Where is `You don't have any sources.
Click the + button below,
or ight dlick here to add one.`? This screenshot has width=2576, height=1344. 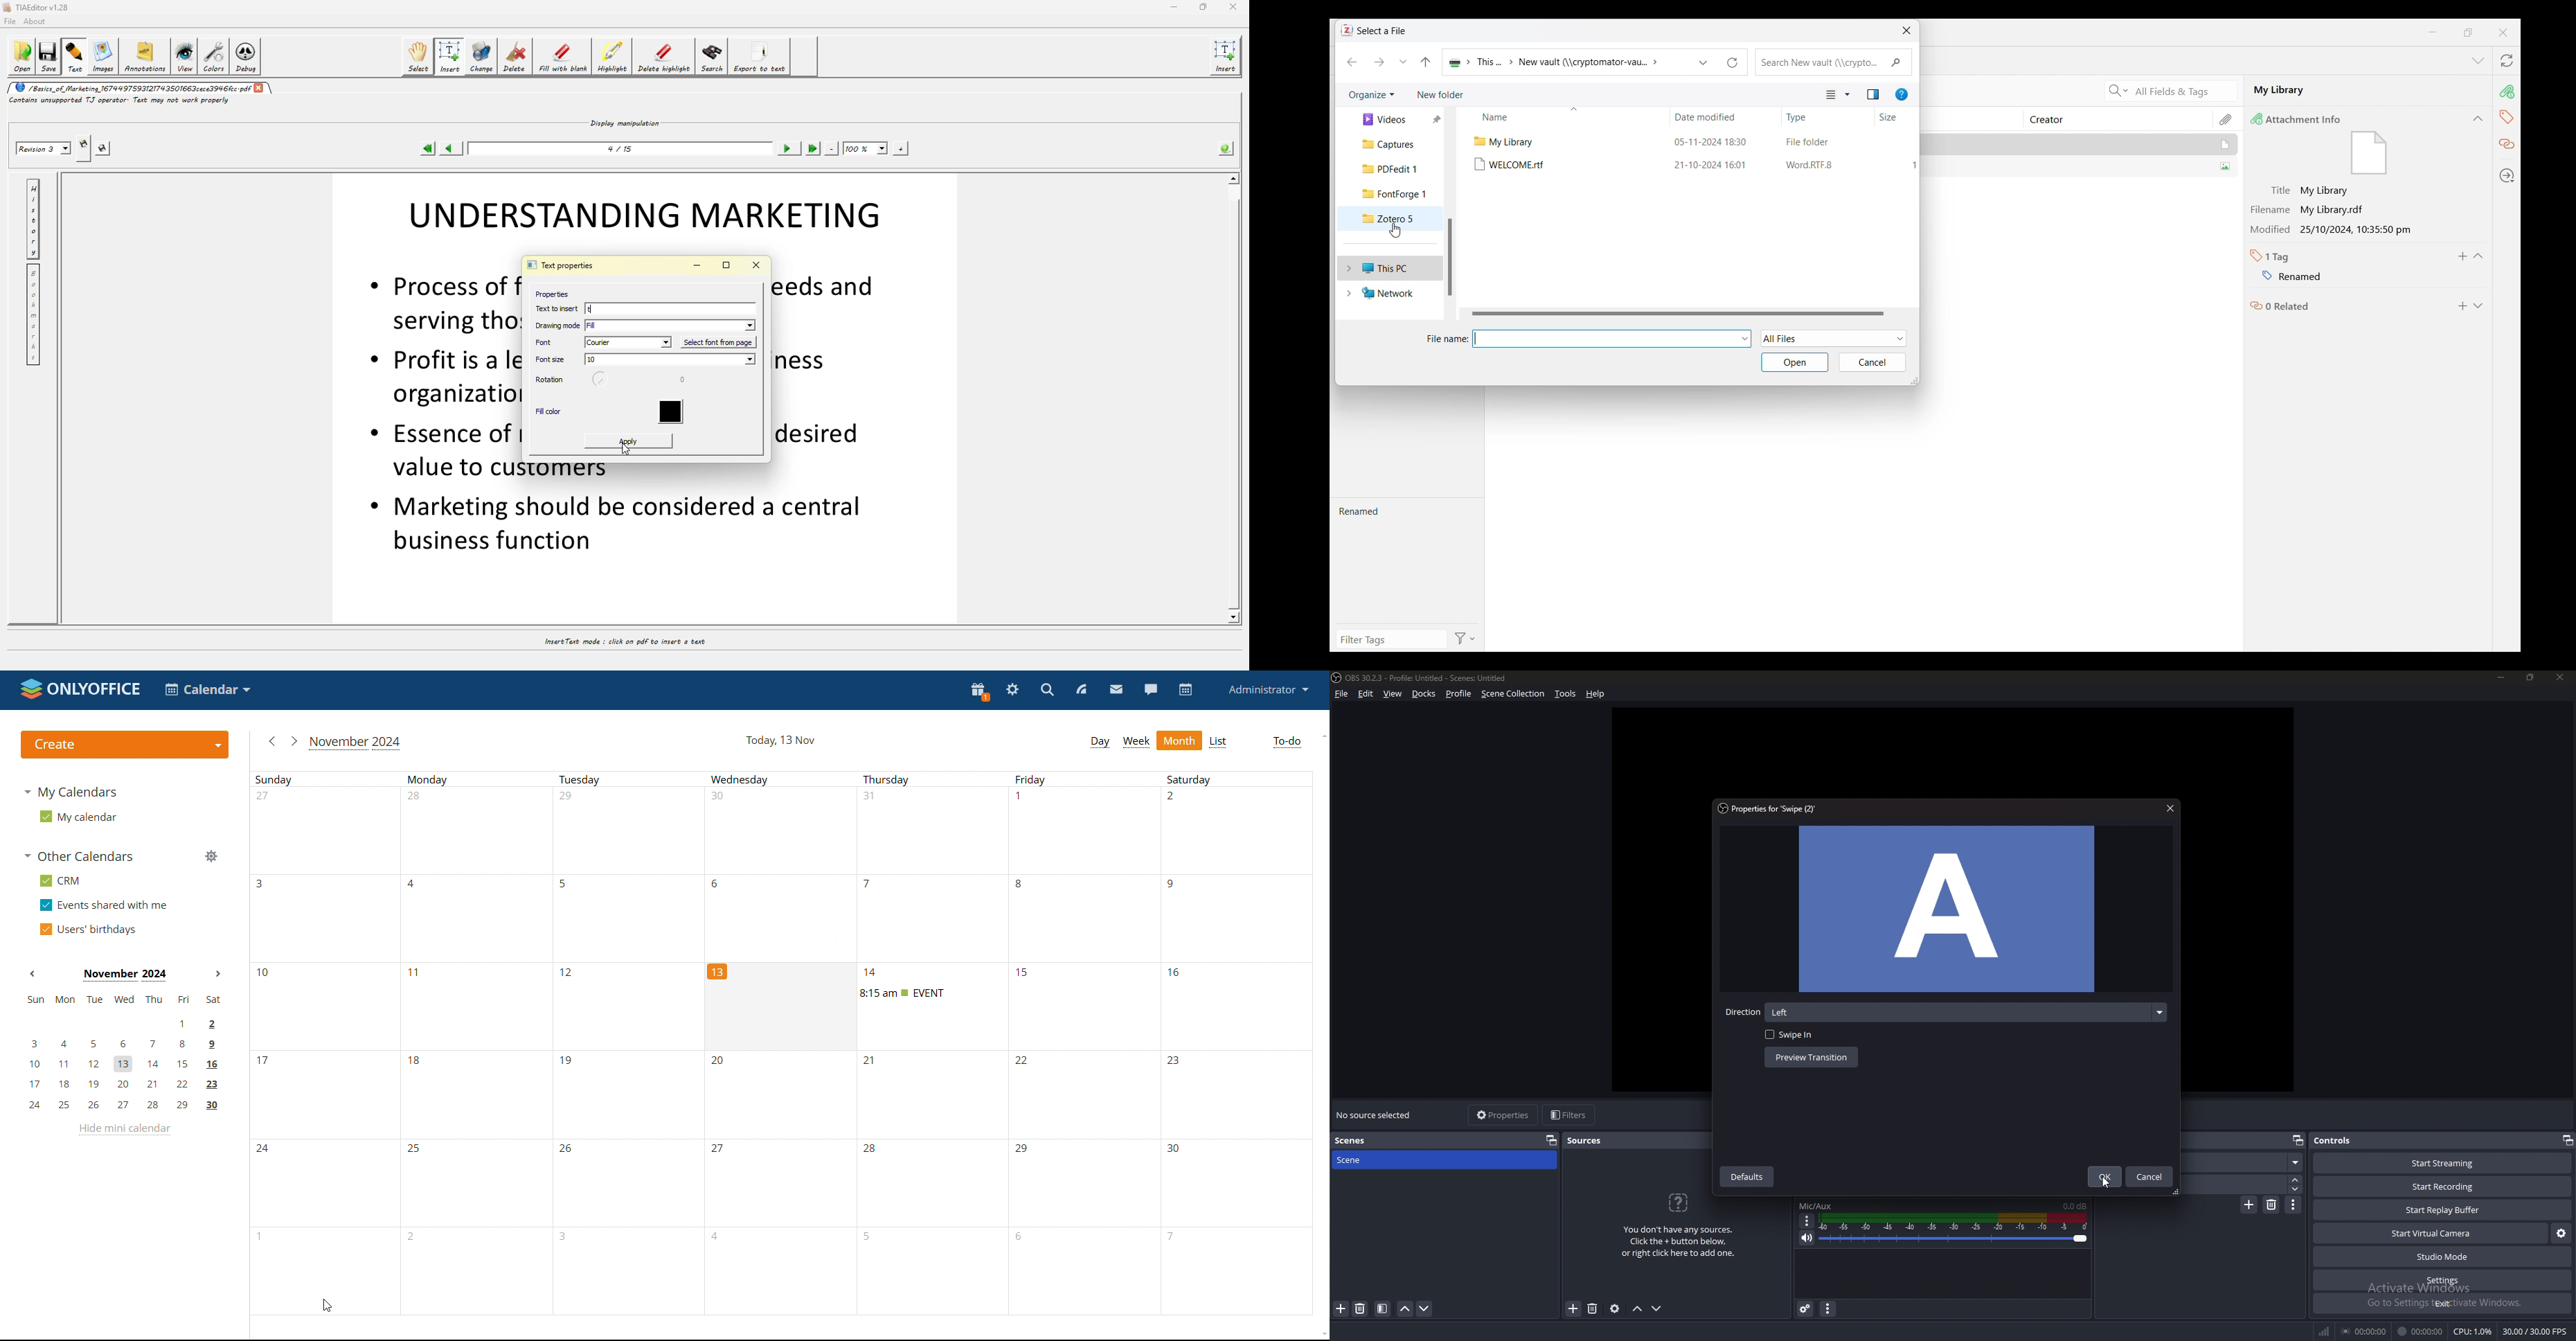
You don't have any sources.
Click the + button below,
or ight dlick here to add one. is located at coordinates (1678, 1229).